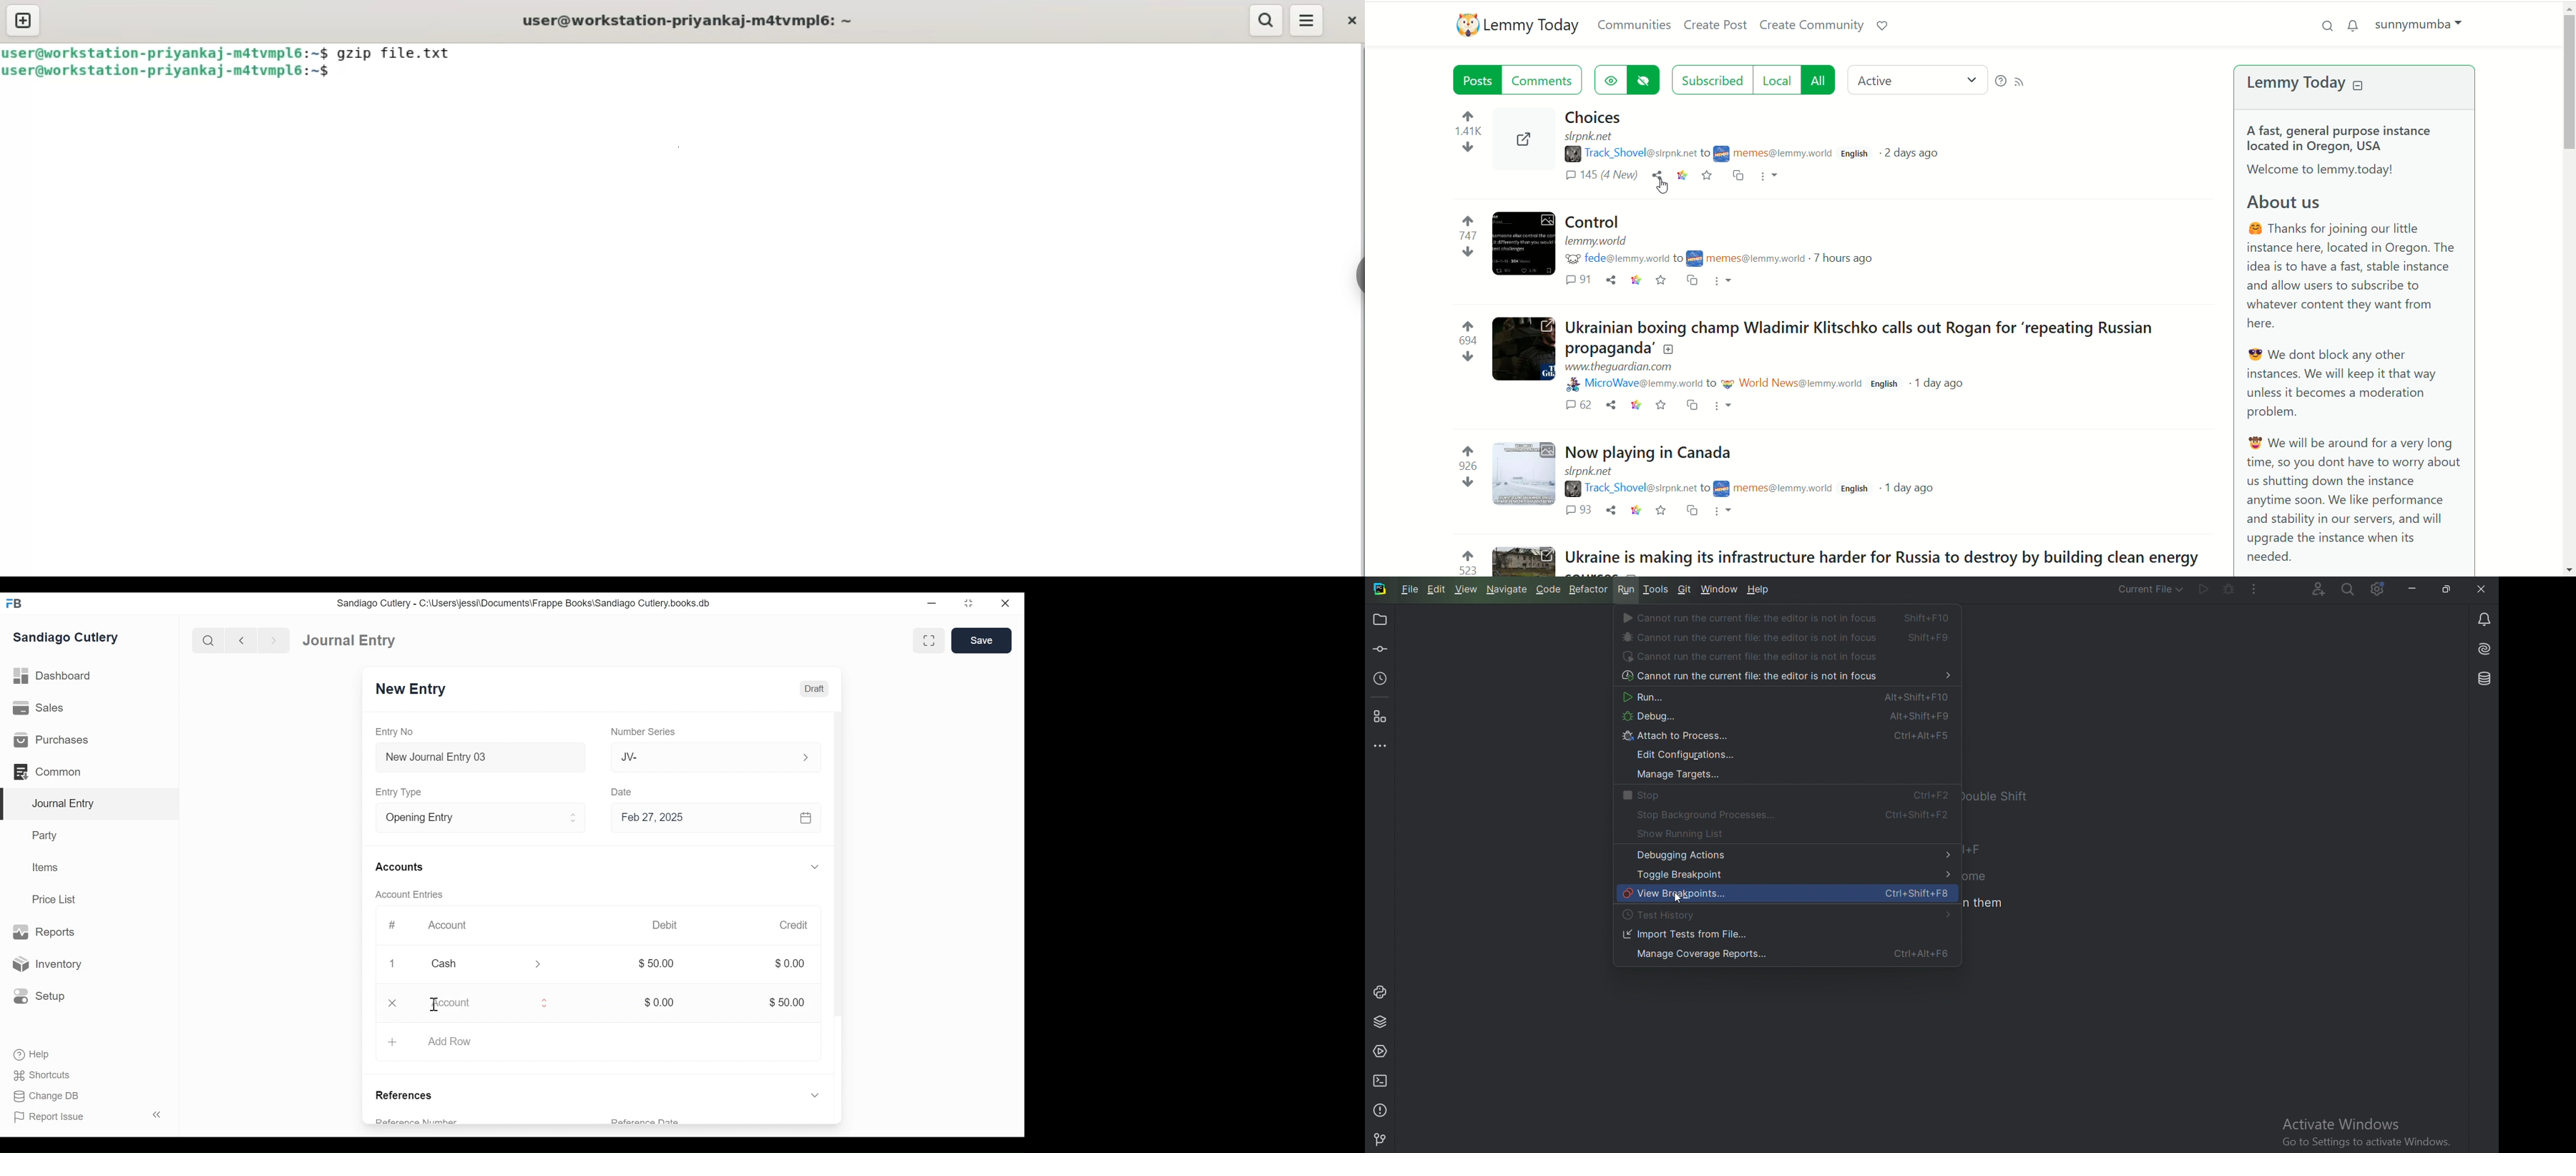  Describe the element at coordinates (816, 1056) in the screenshot. I see `Expand` at that location.